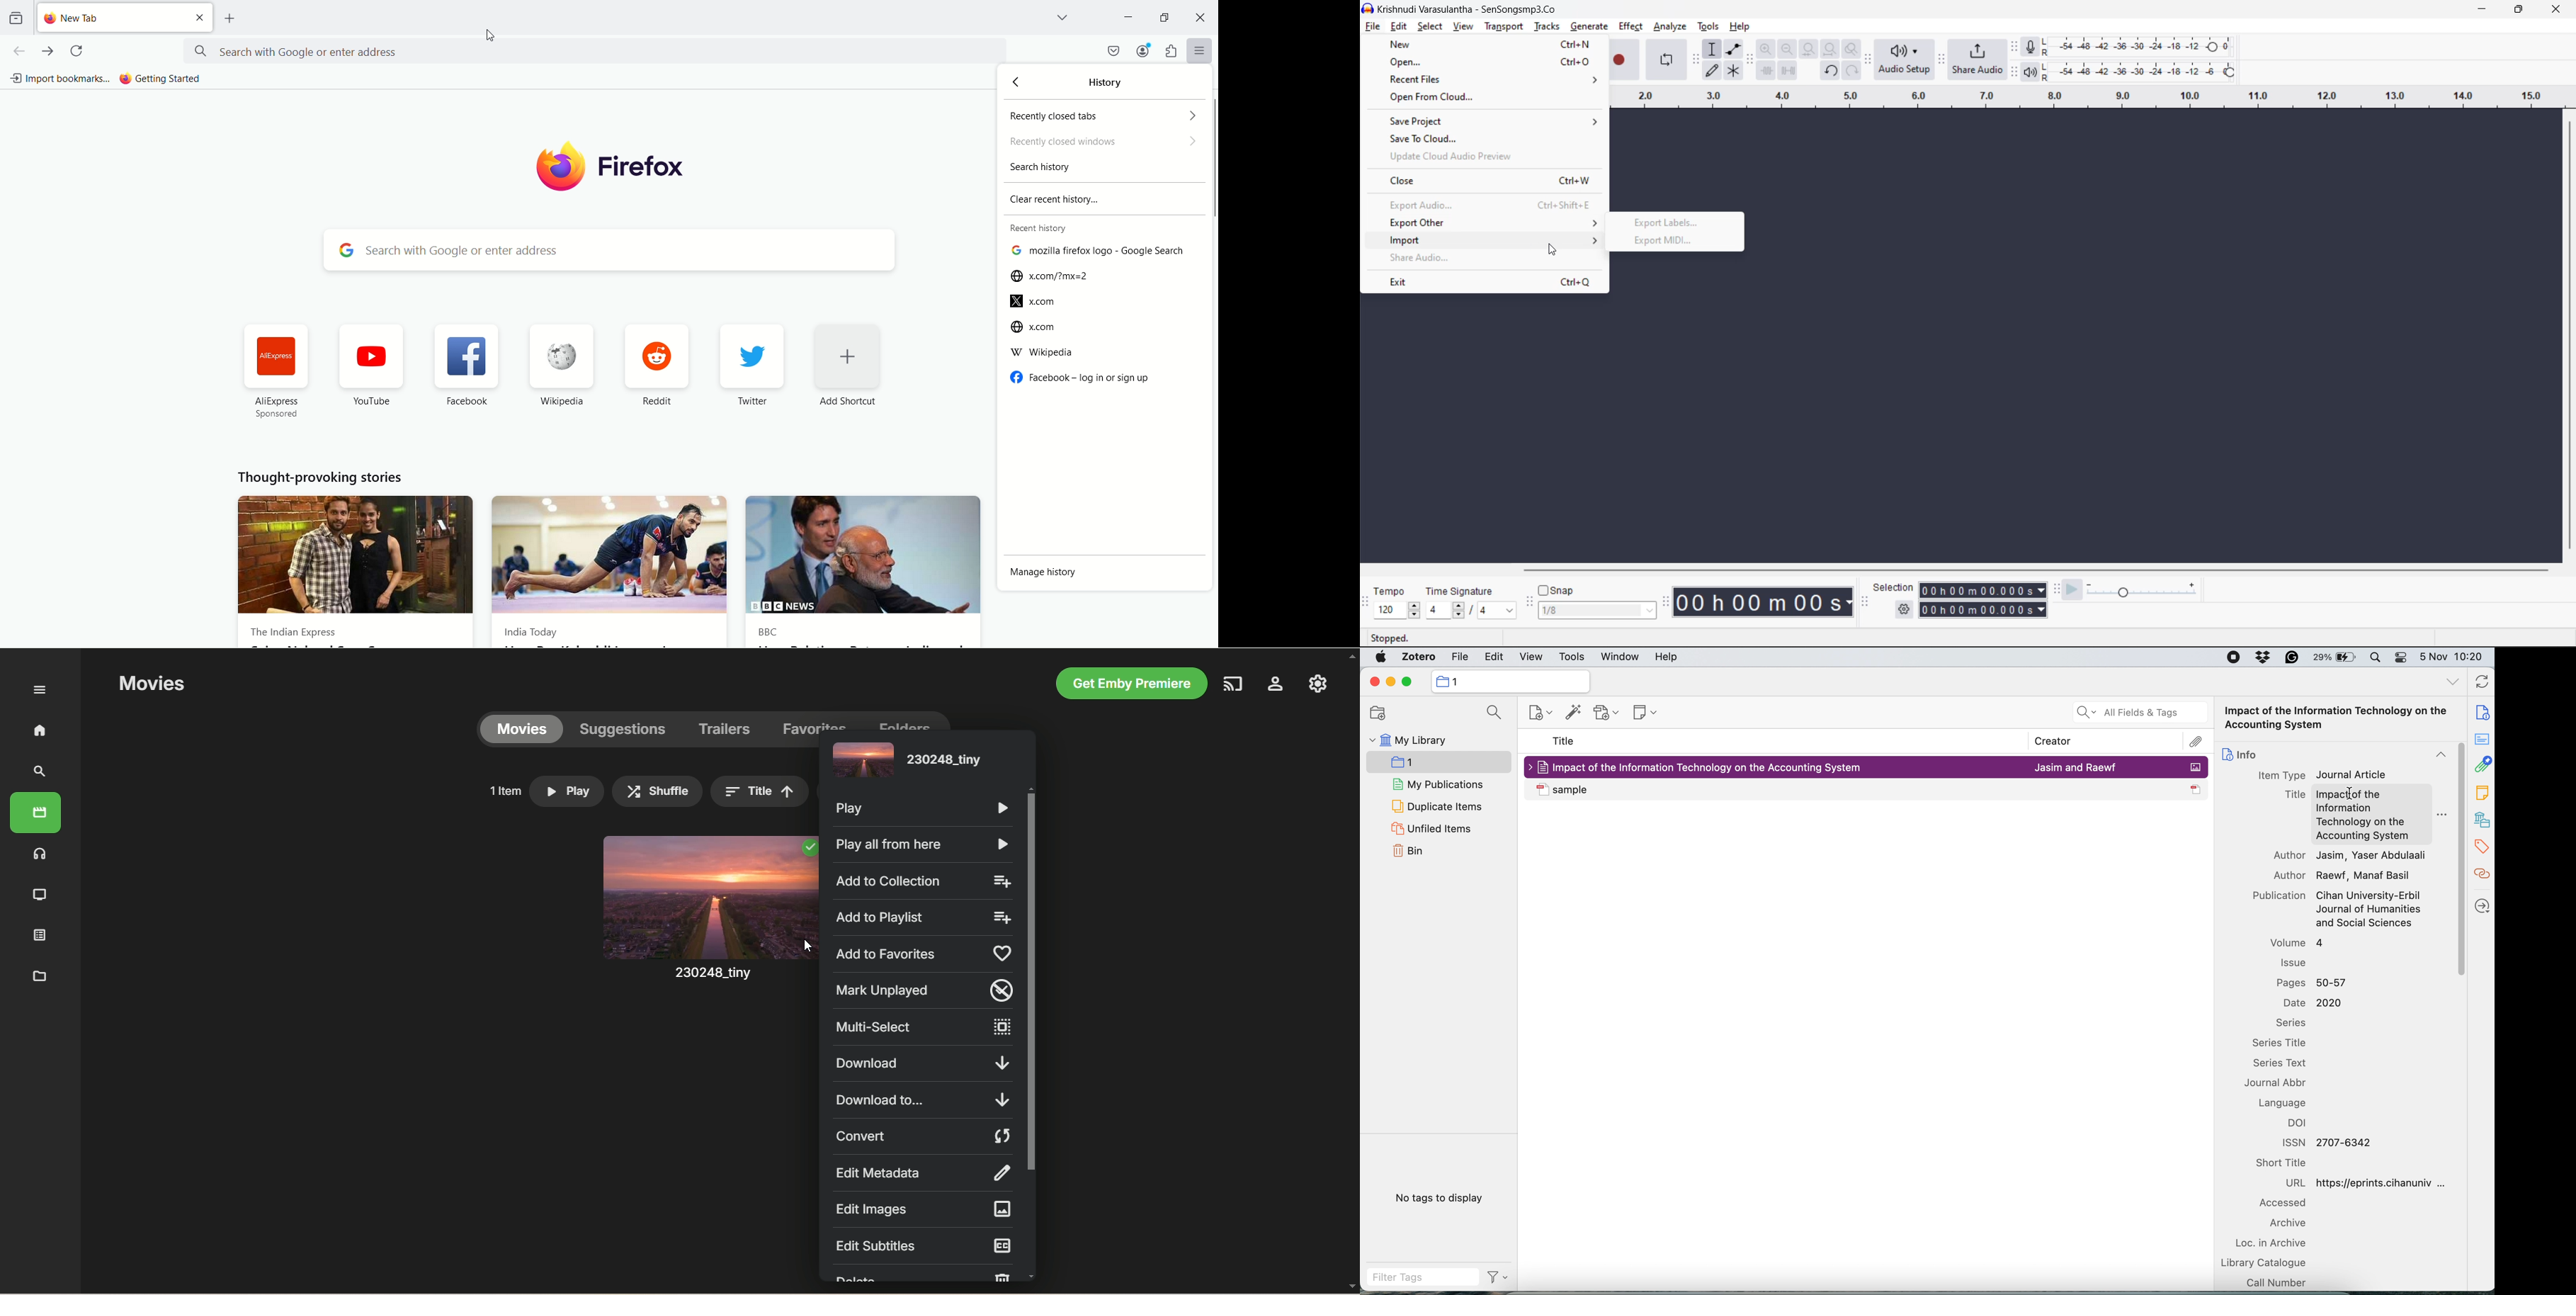 The width and height of the screenshot is (2576, 1316). Describe the element at coordinates (1064, 18) in the screenshot. I see `list all tabs` at that location.